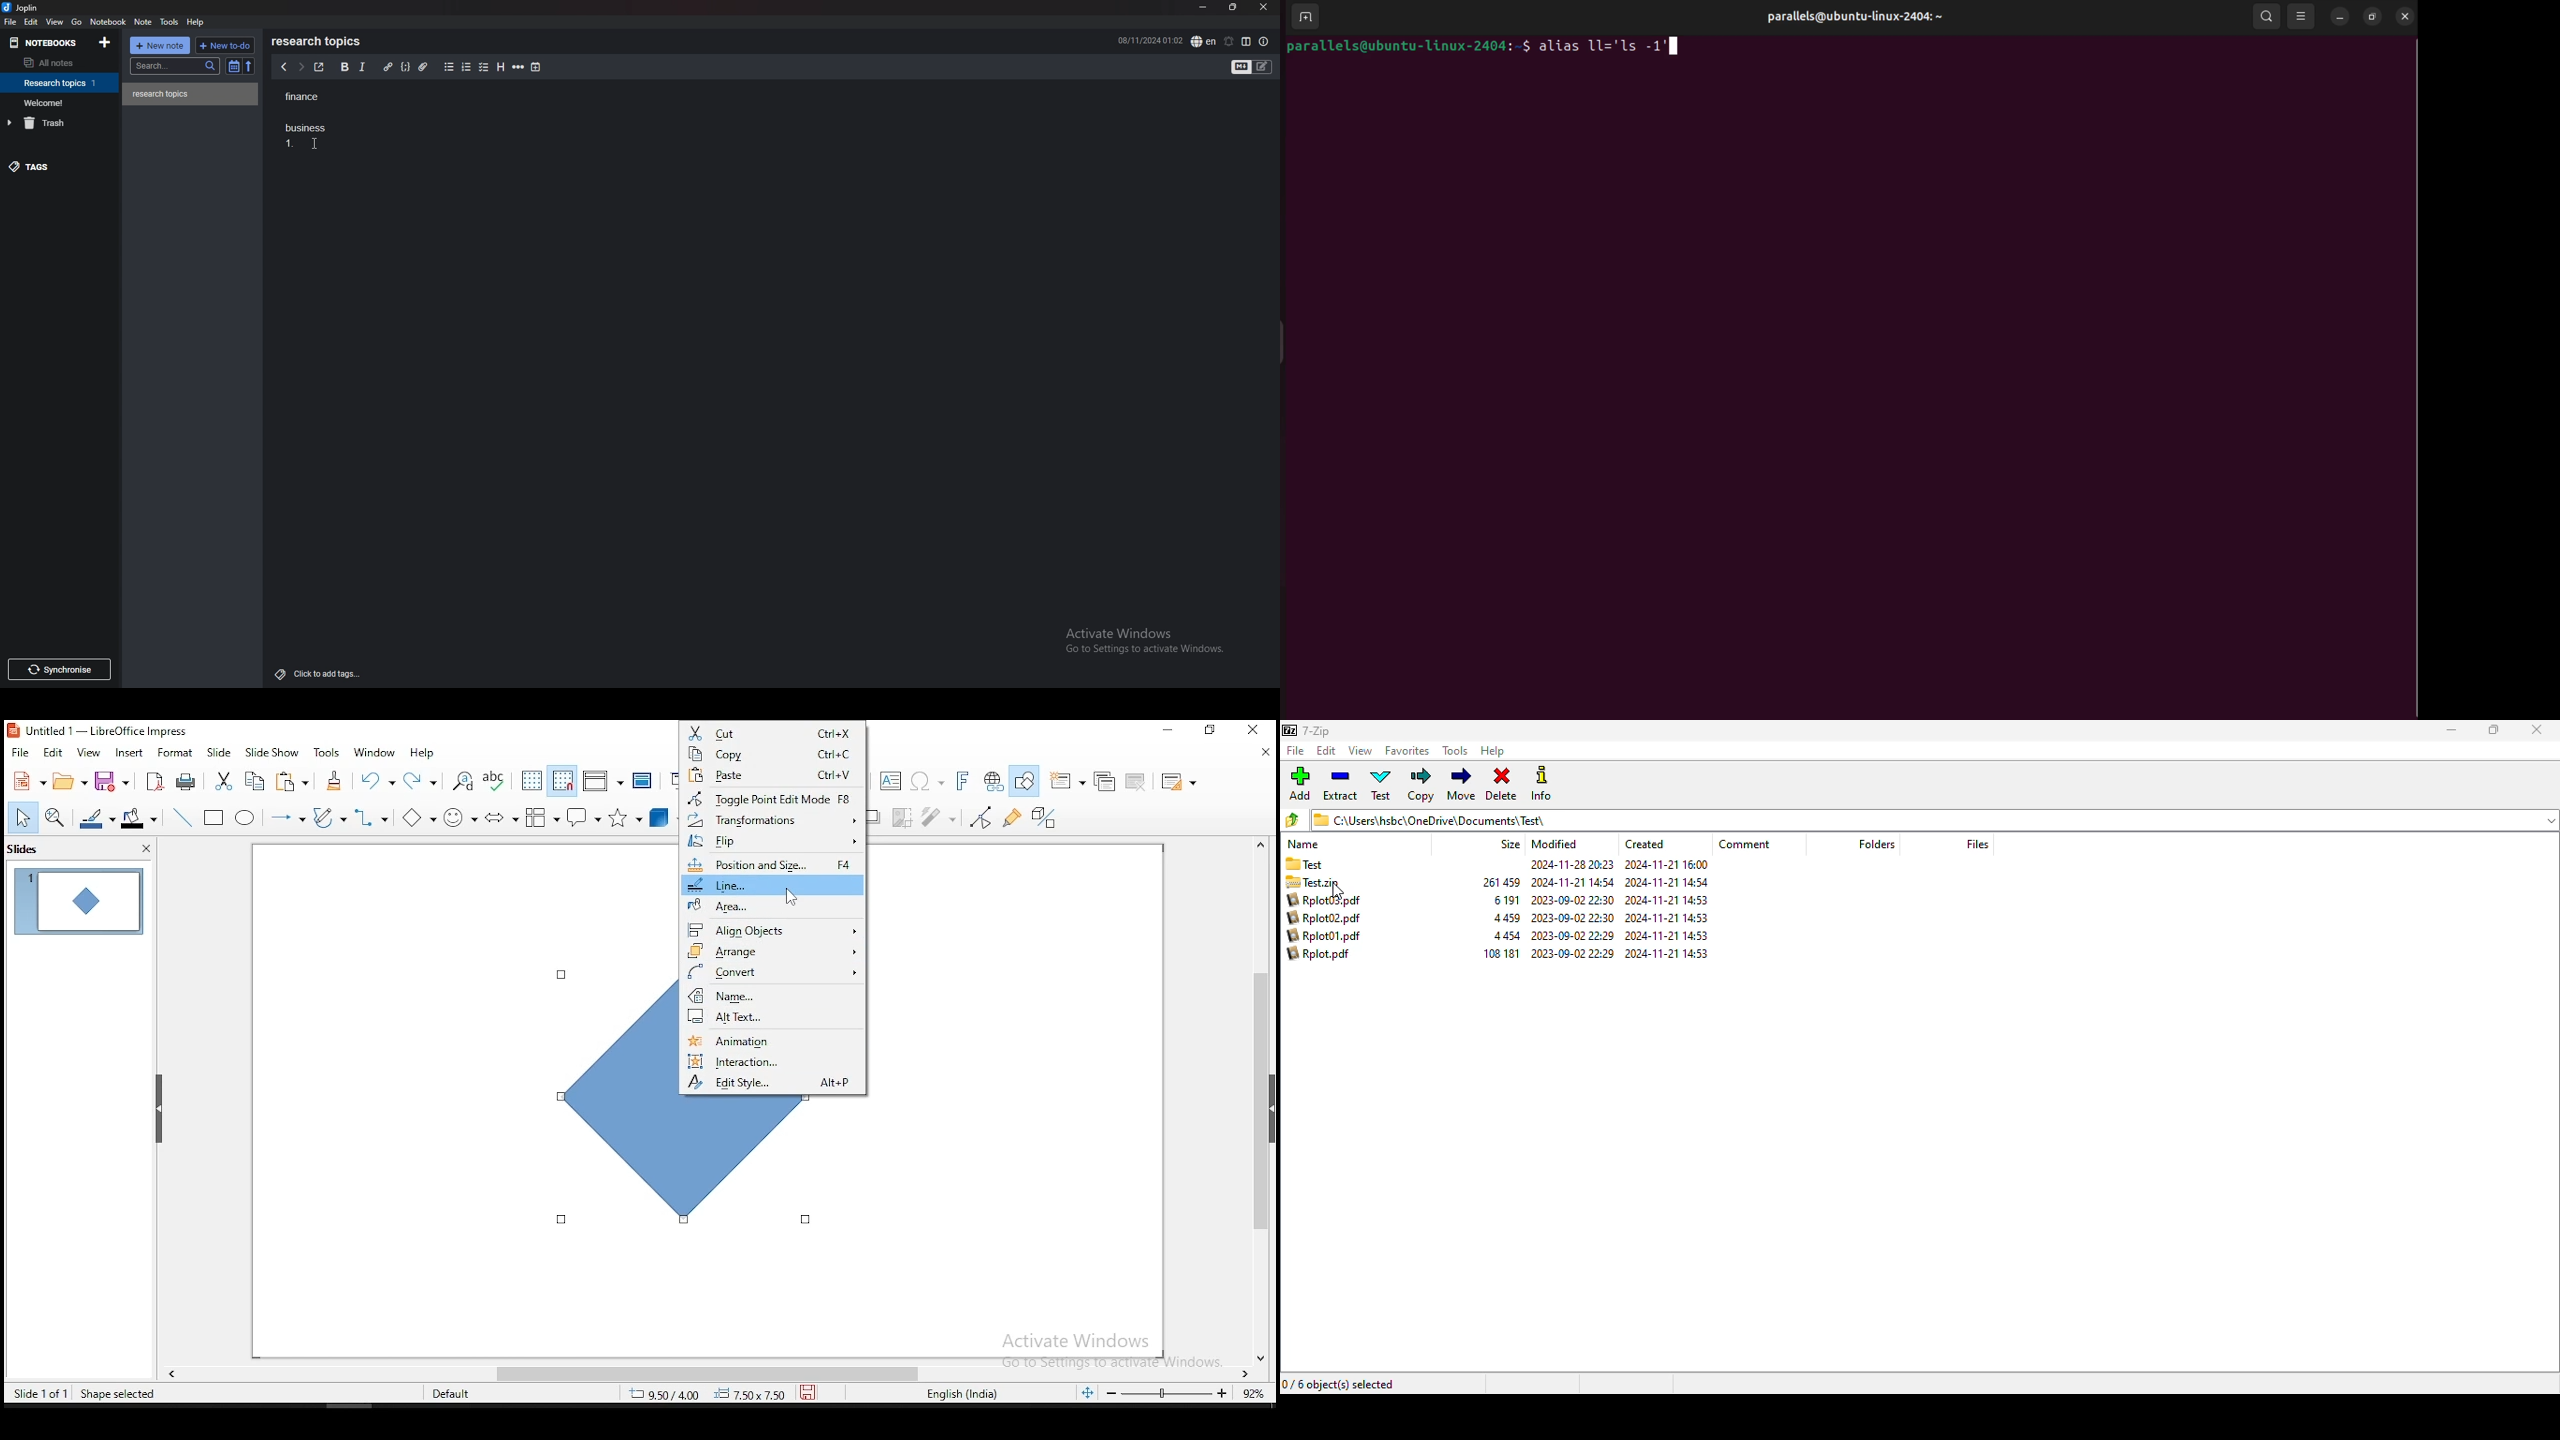 The image size is (2576, 1456). I want to click on new slide, so click(1066, 780).